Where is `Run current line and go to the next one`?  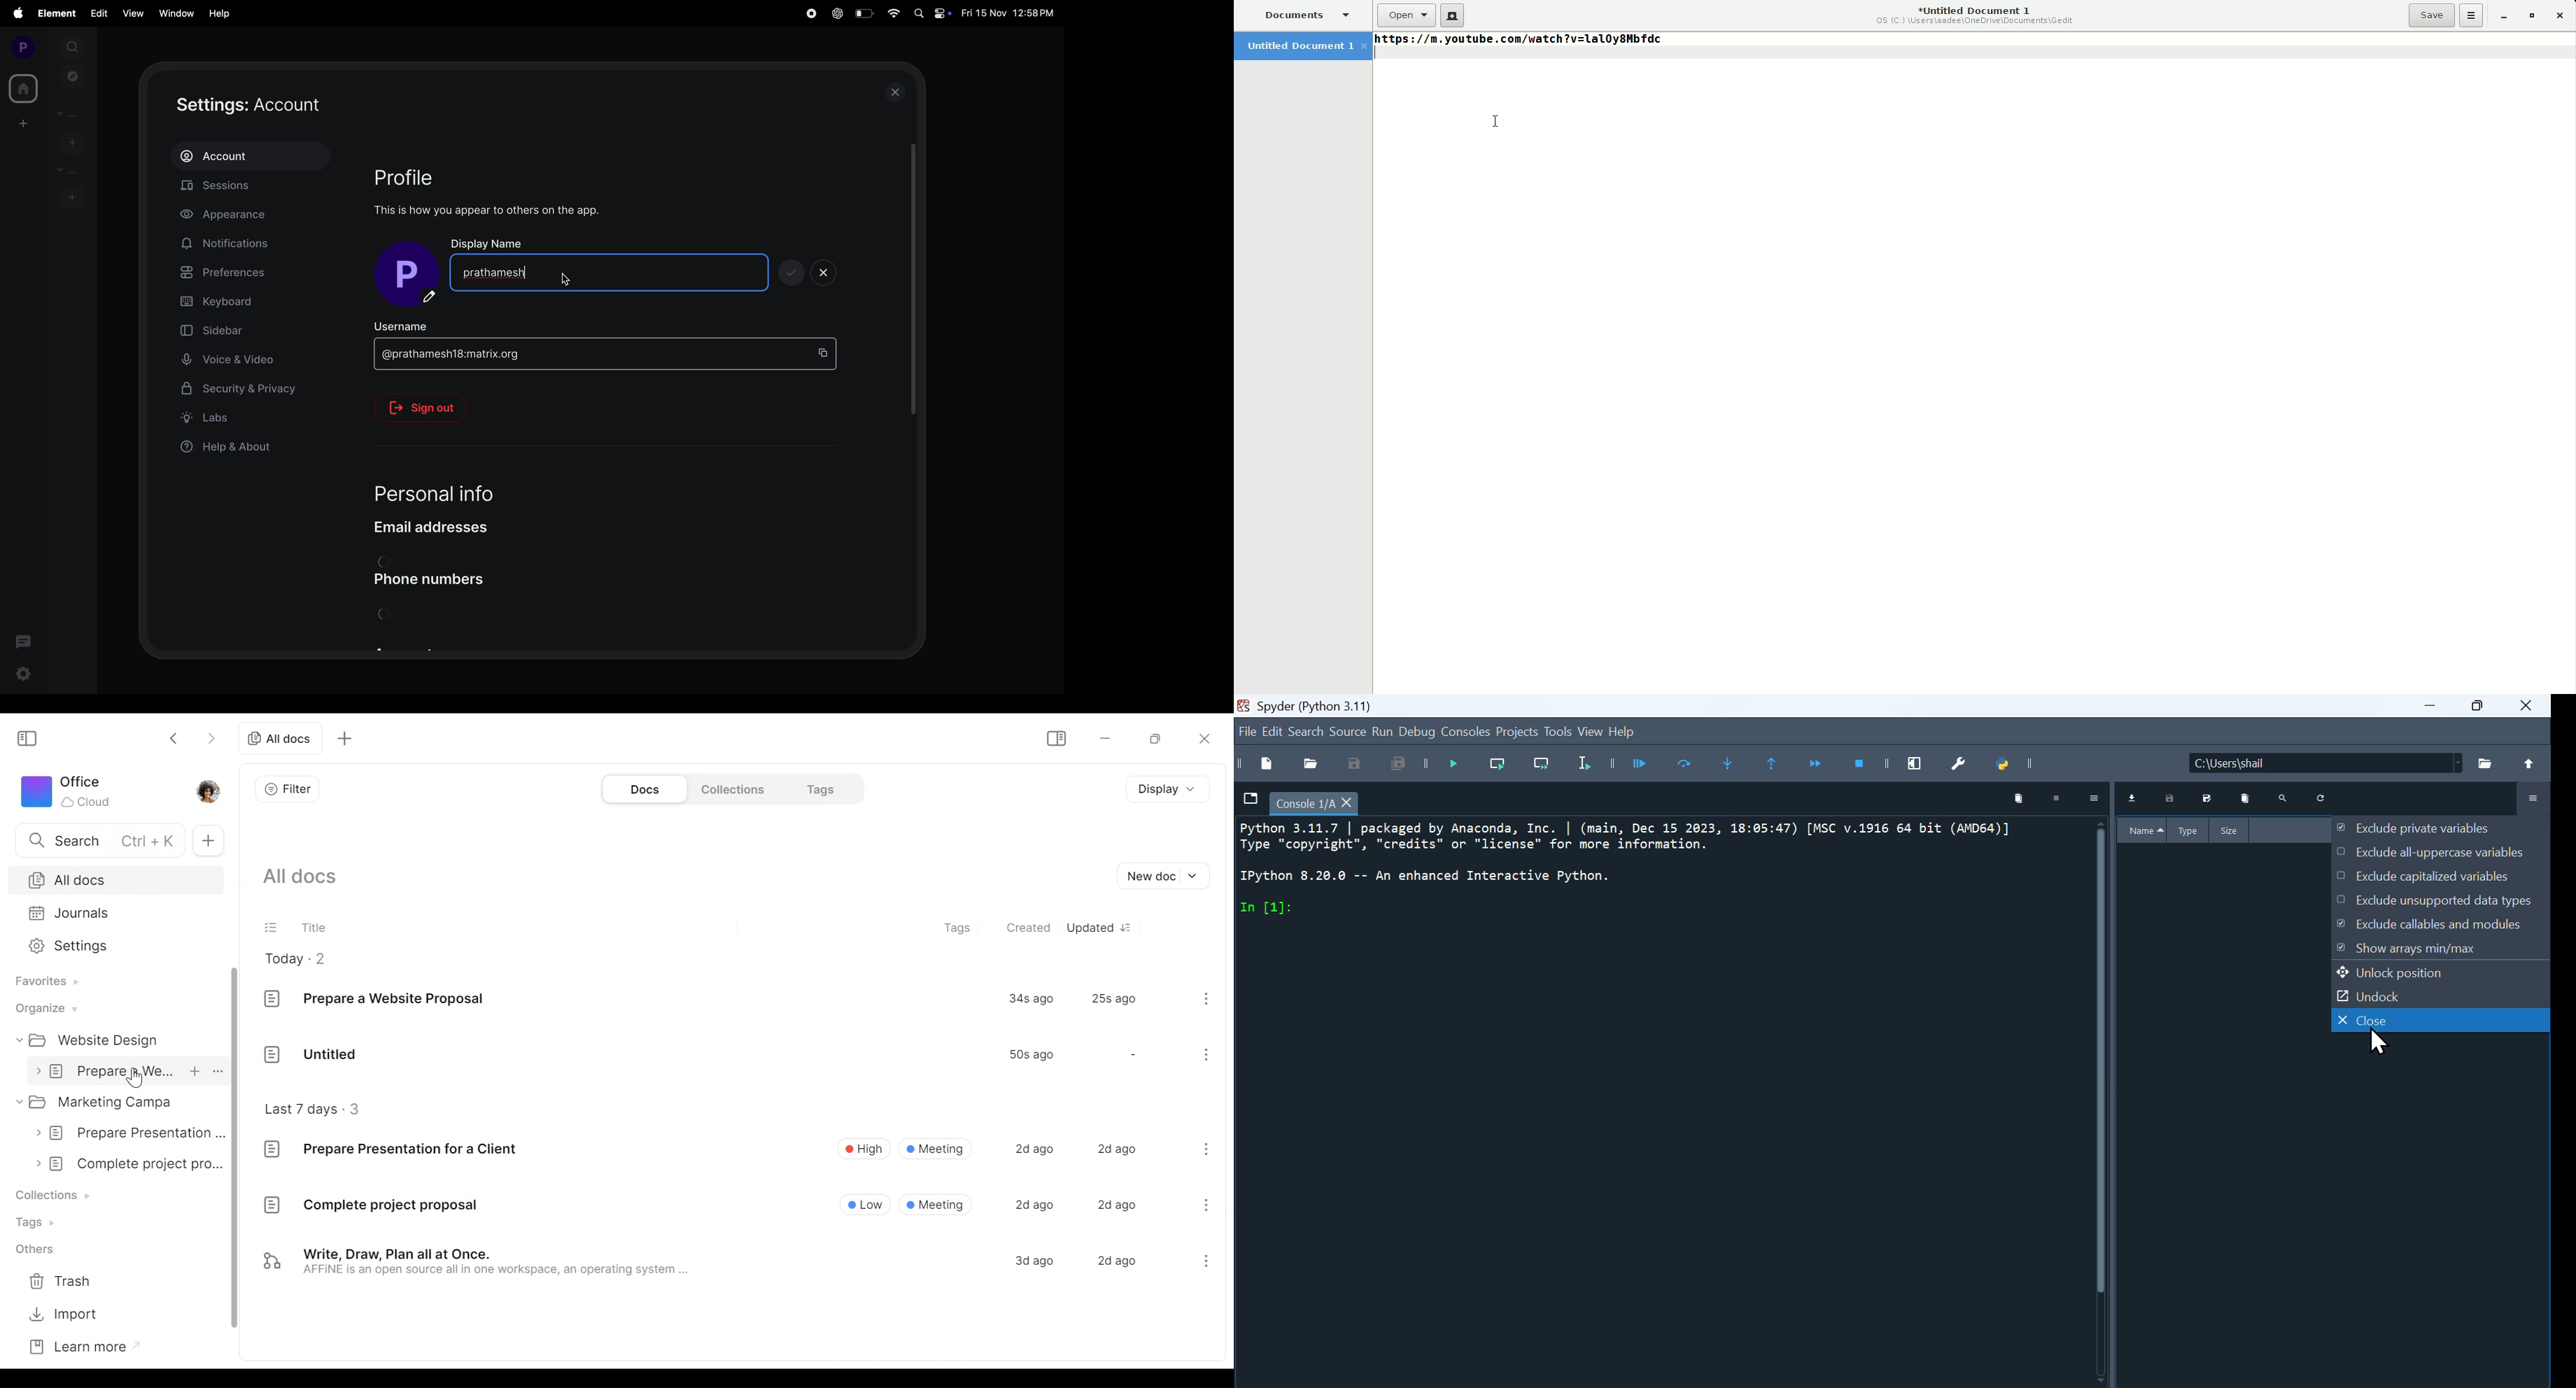 Run current line and go to the next one is located at coordinates (1546, 767).